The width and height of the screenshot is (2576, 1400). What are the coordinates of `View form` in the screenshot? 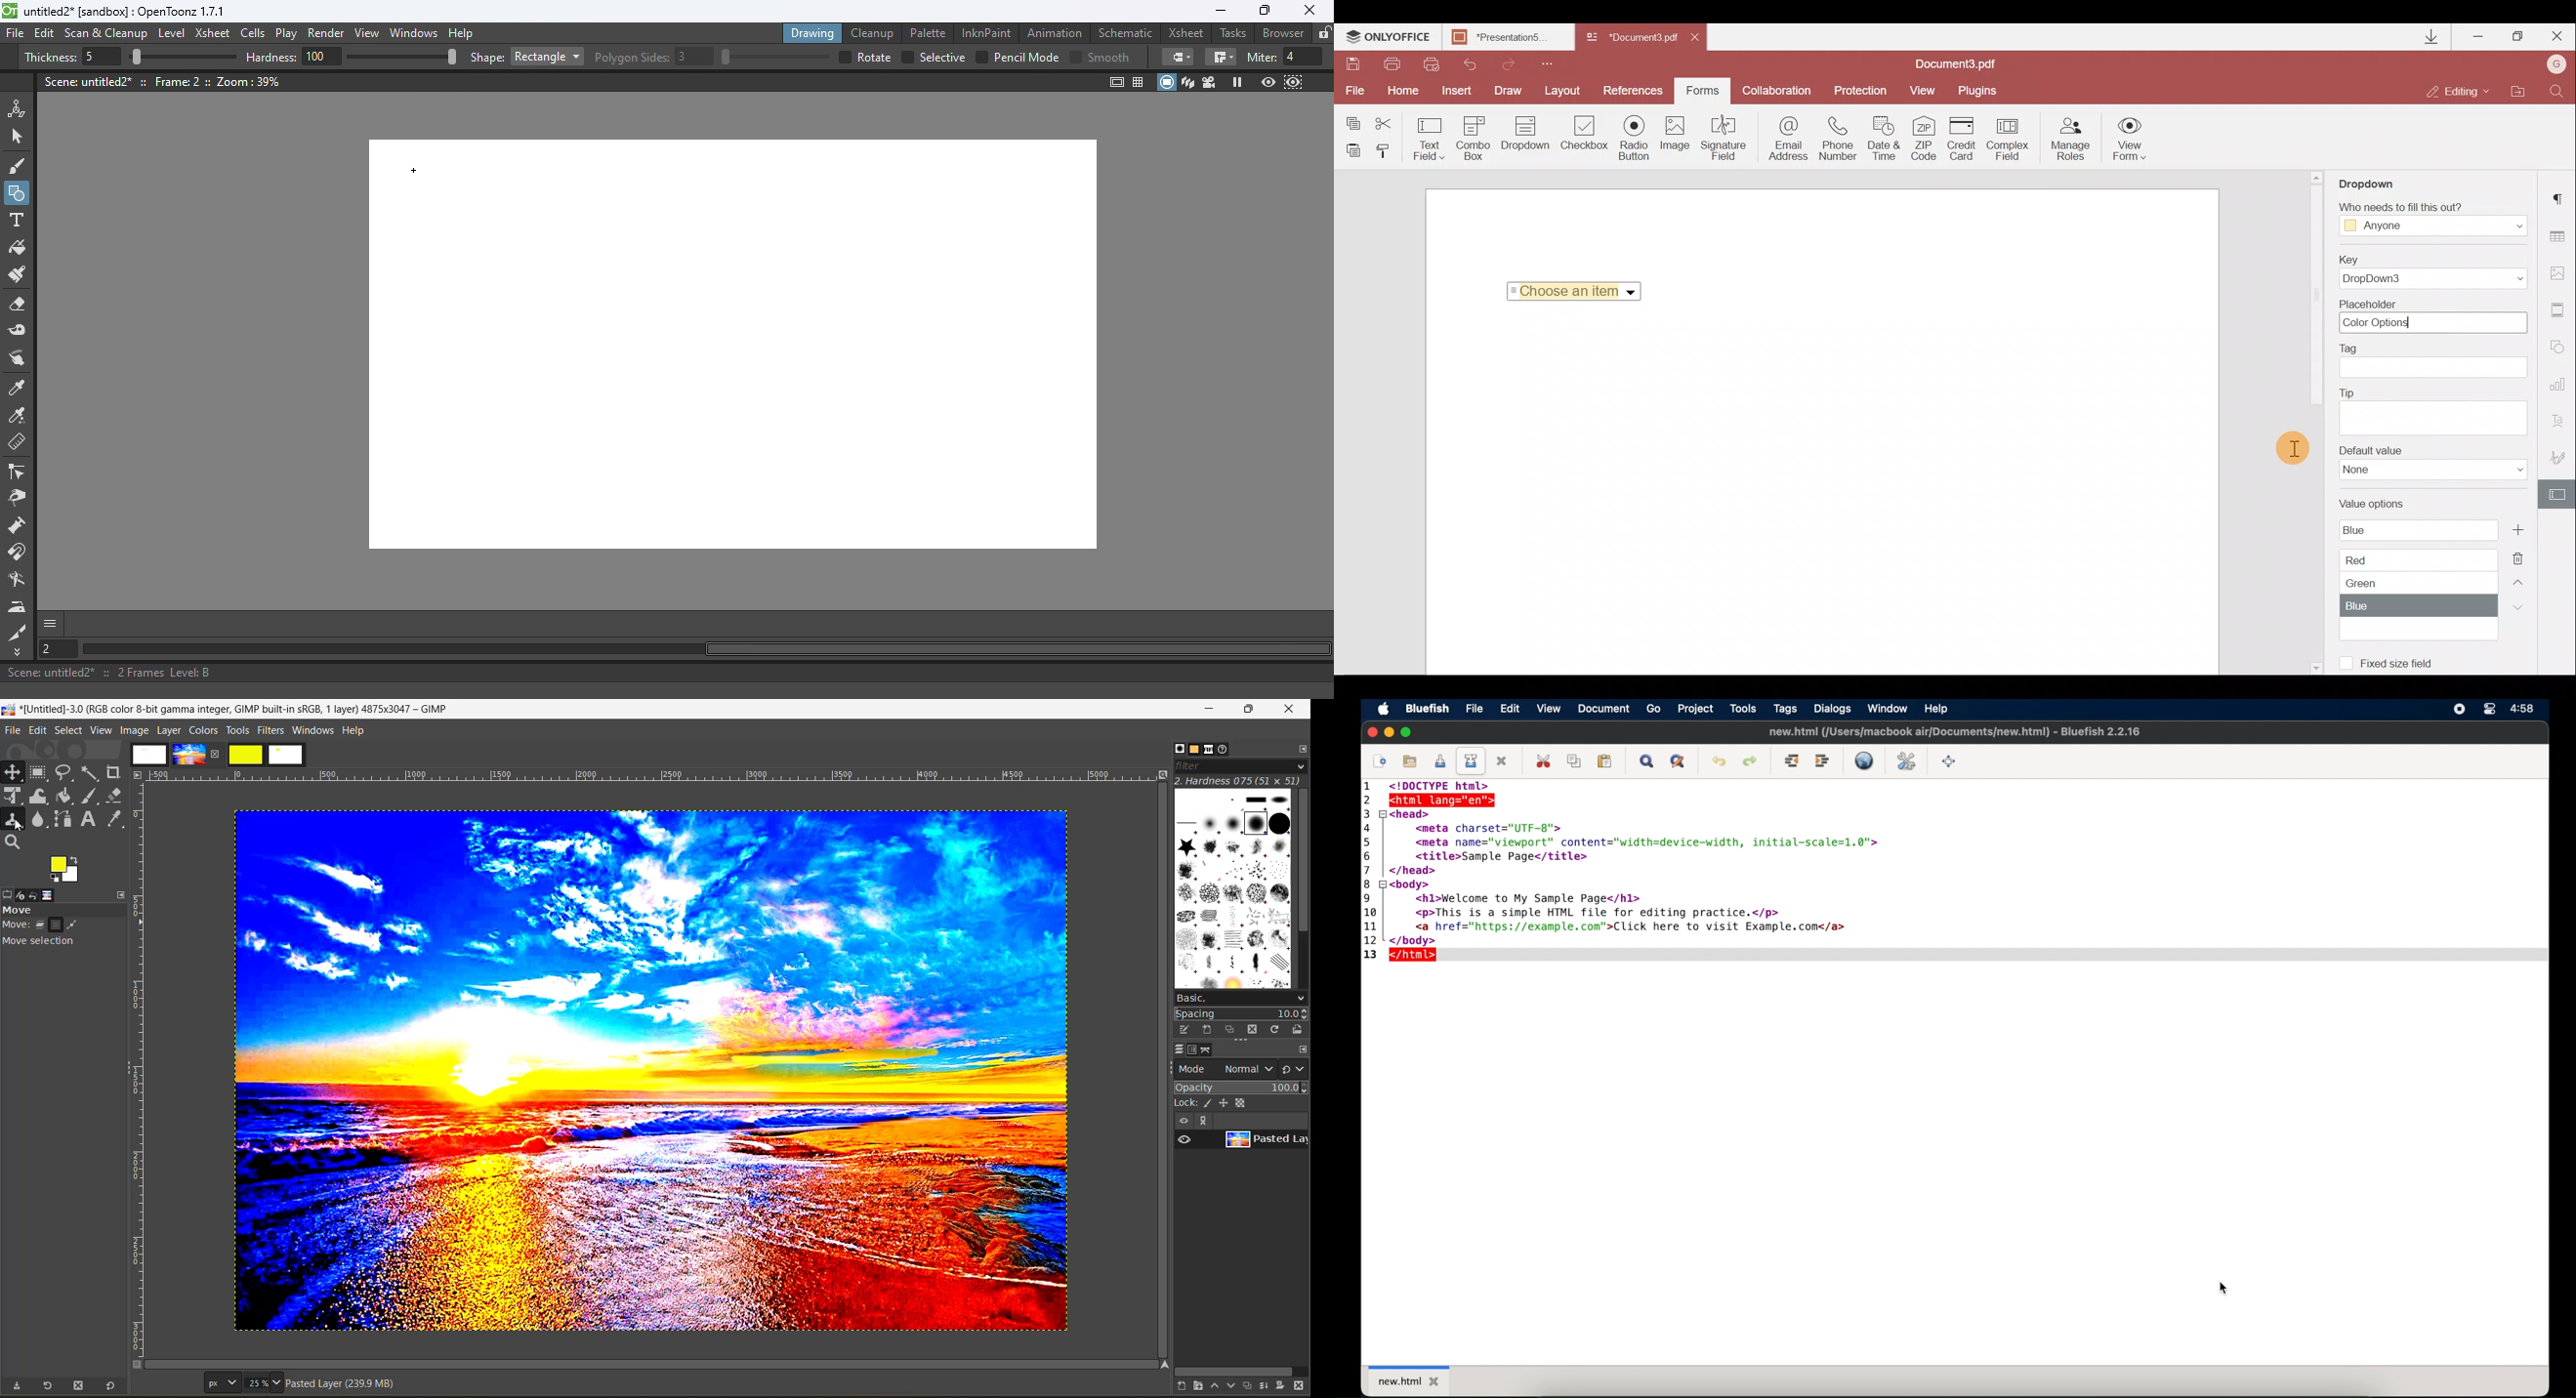 It's located at (2129, 139).